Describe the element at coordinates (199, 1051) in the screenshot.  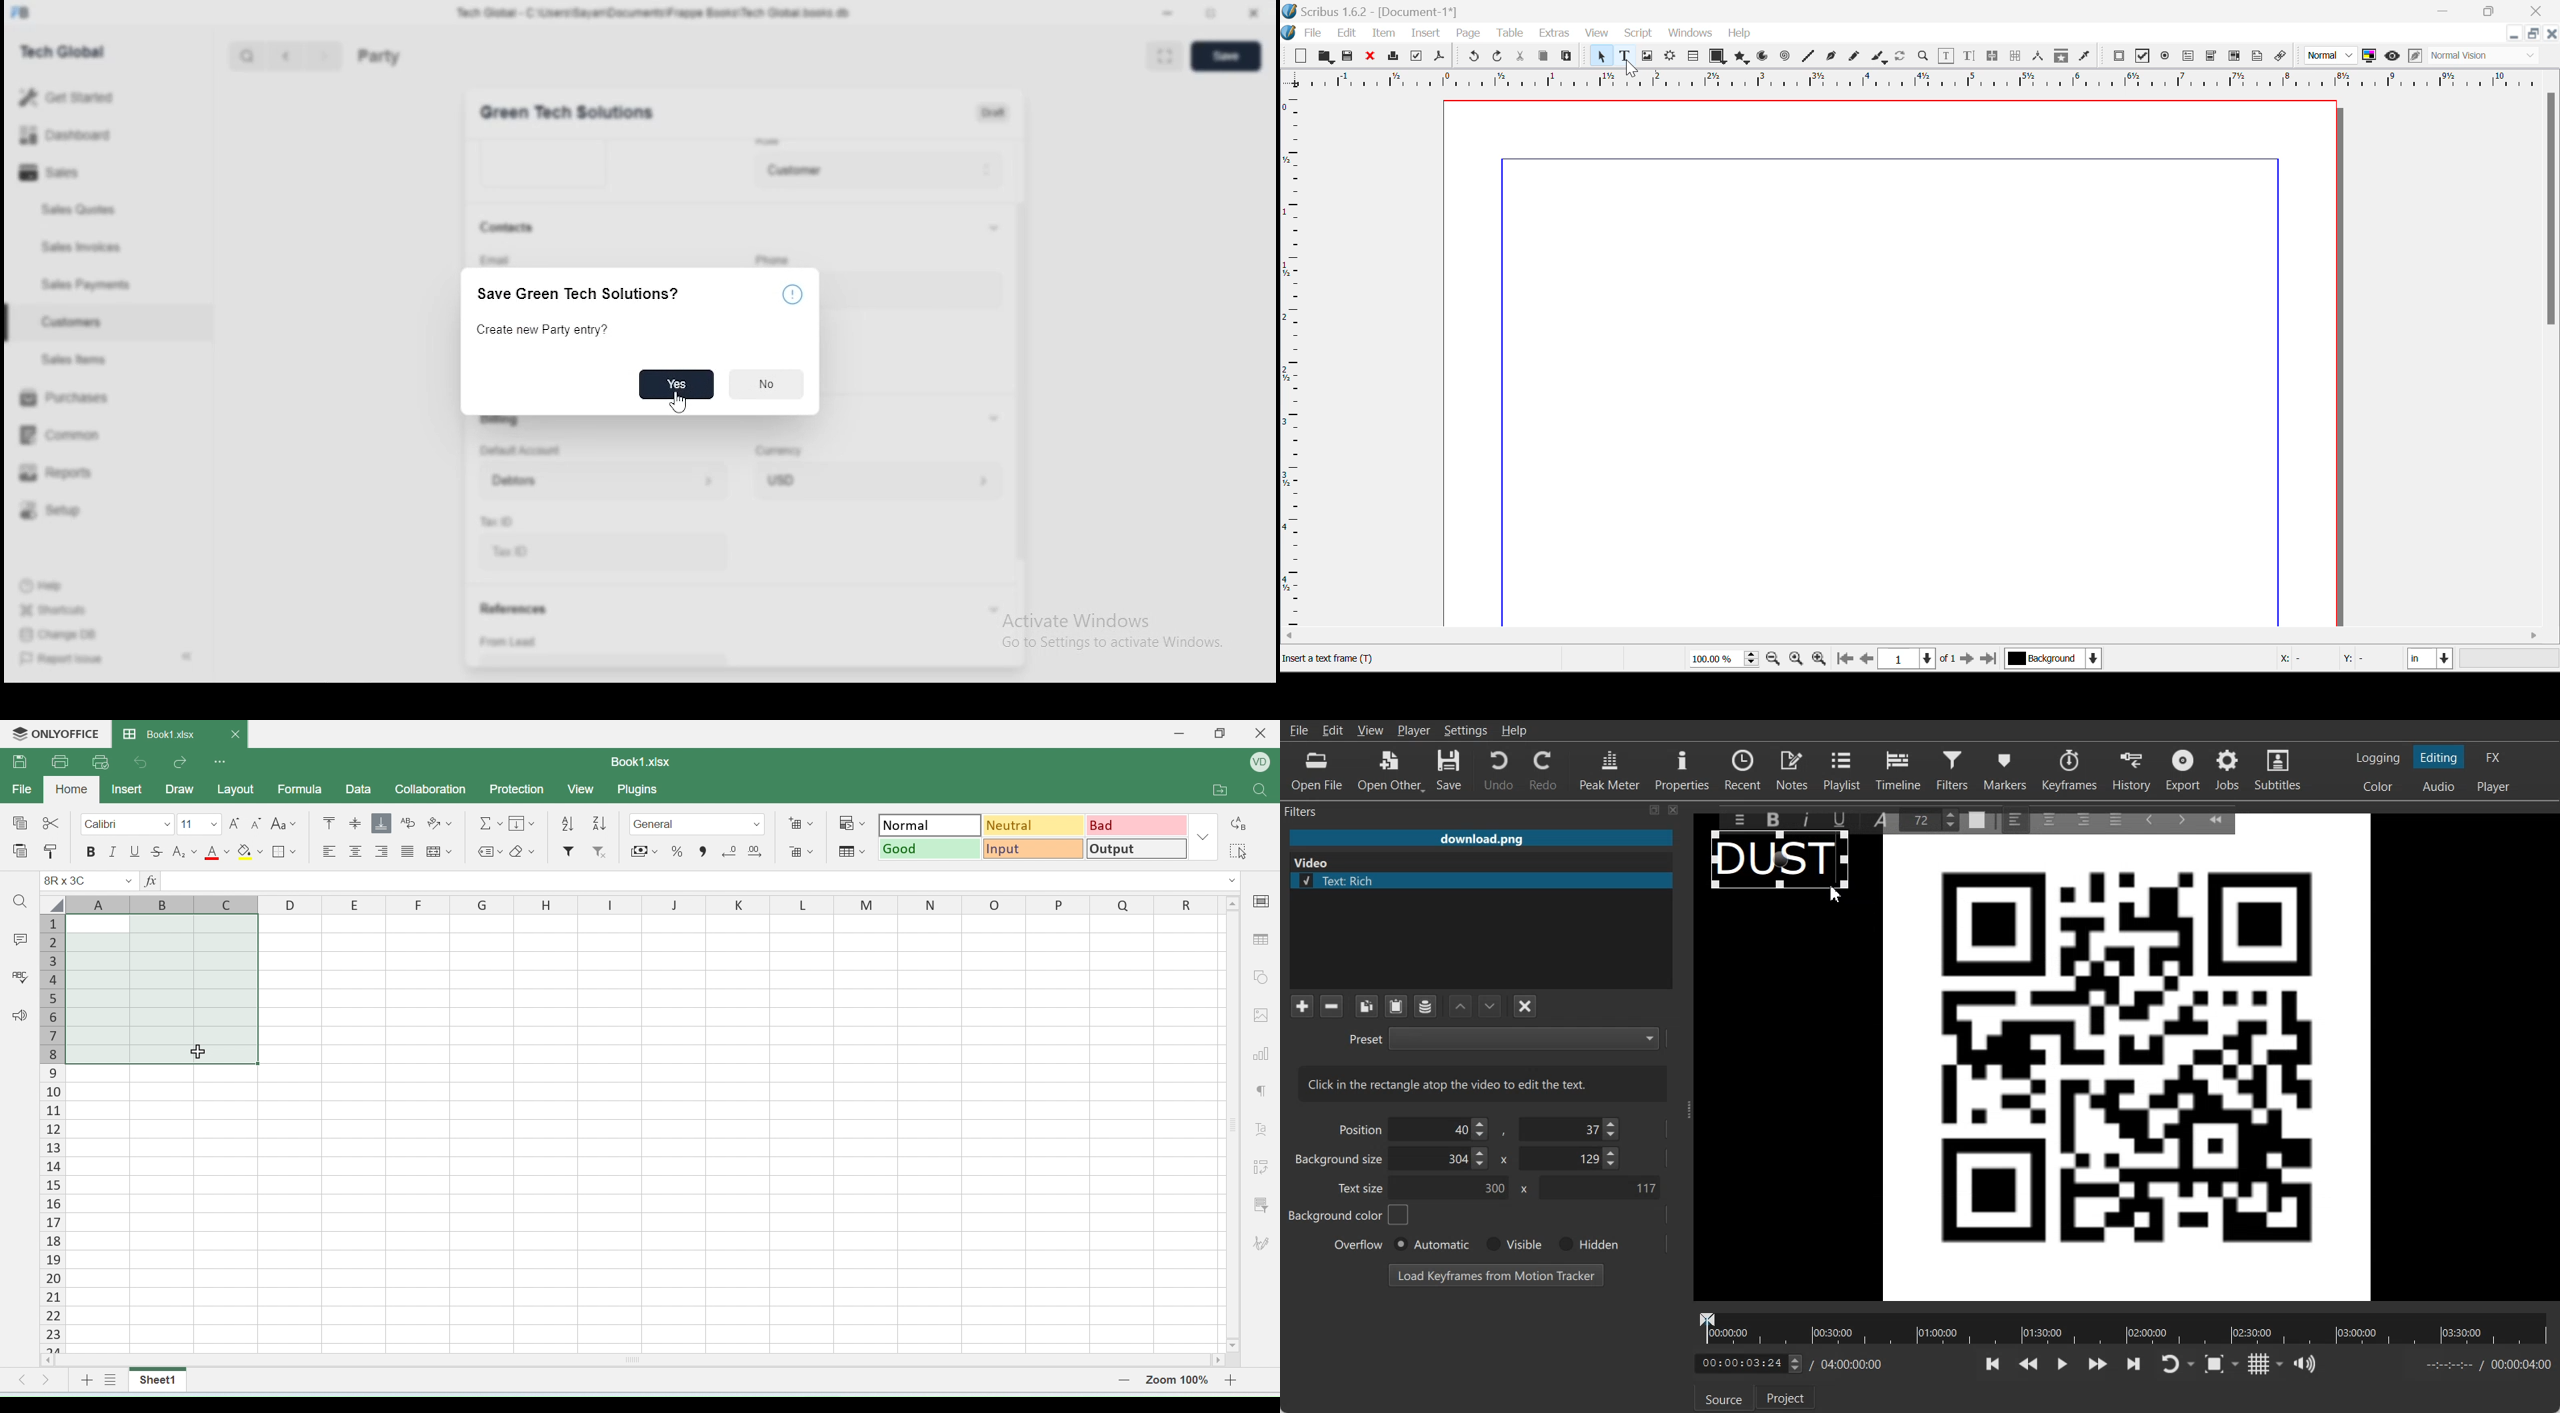
I see `cursor` at that location.